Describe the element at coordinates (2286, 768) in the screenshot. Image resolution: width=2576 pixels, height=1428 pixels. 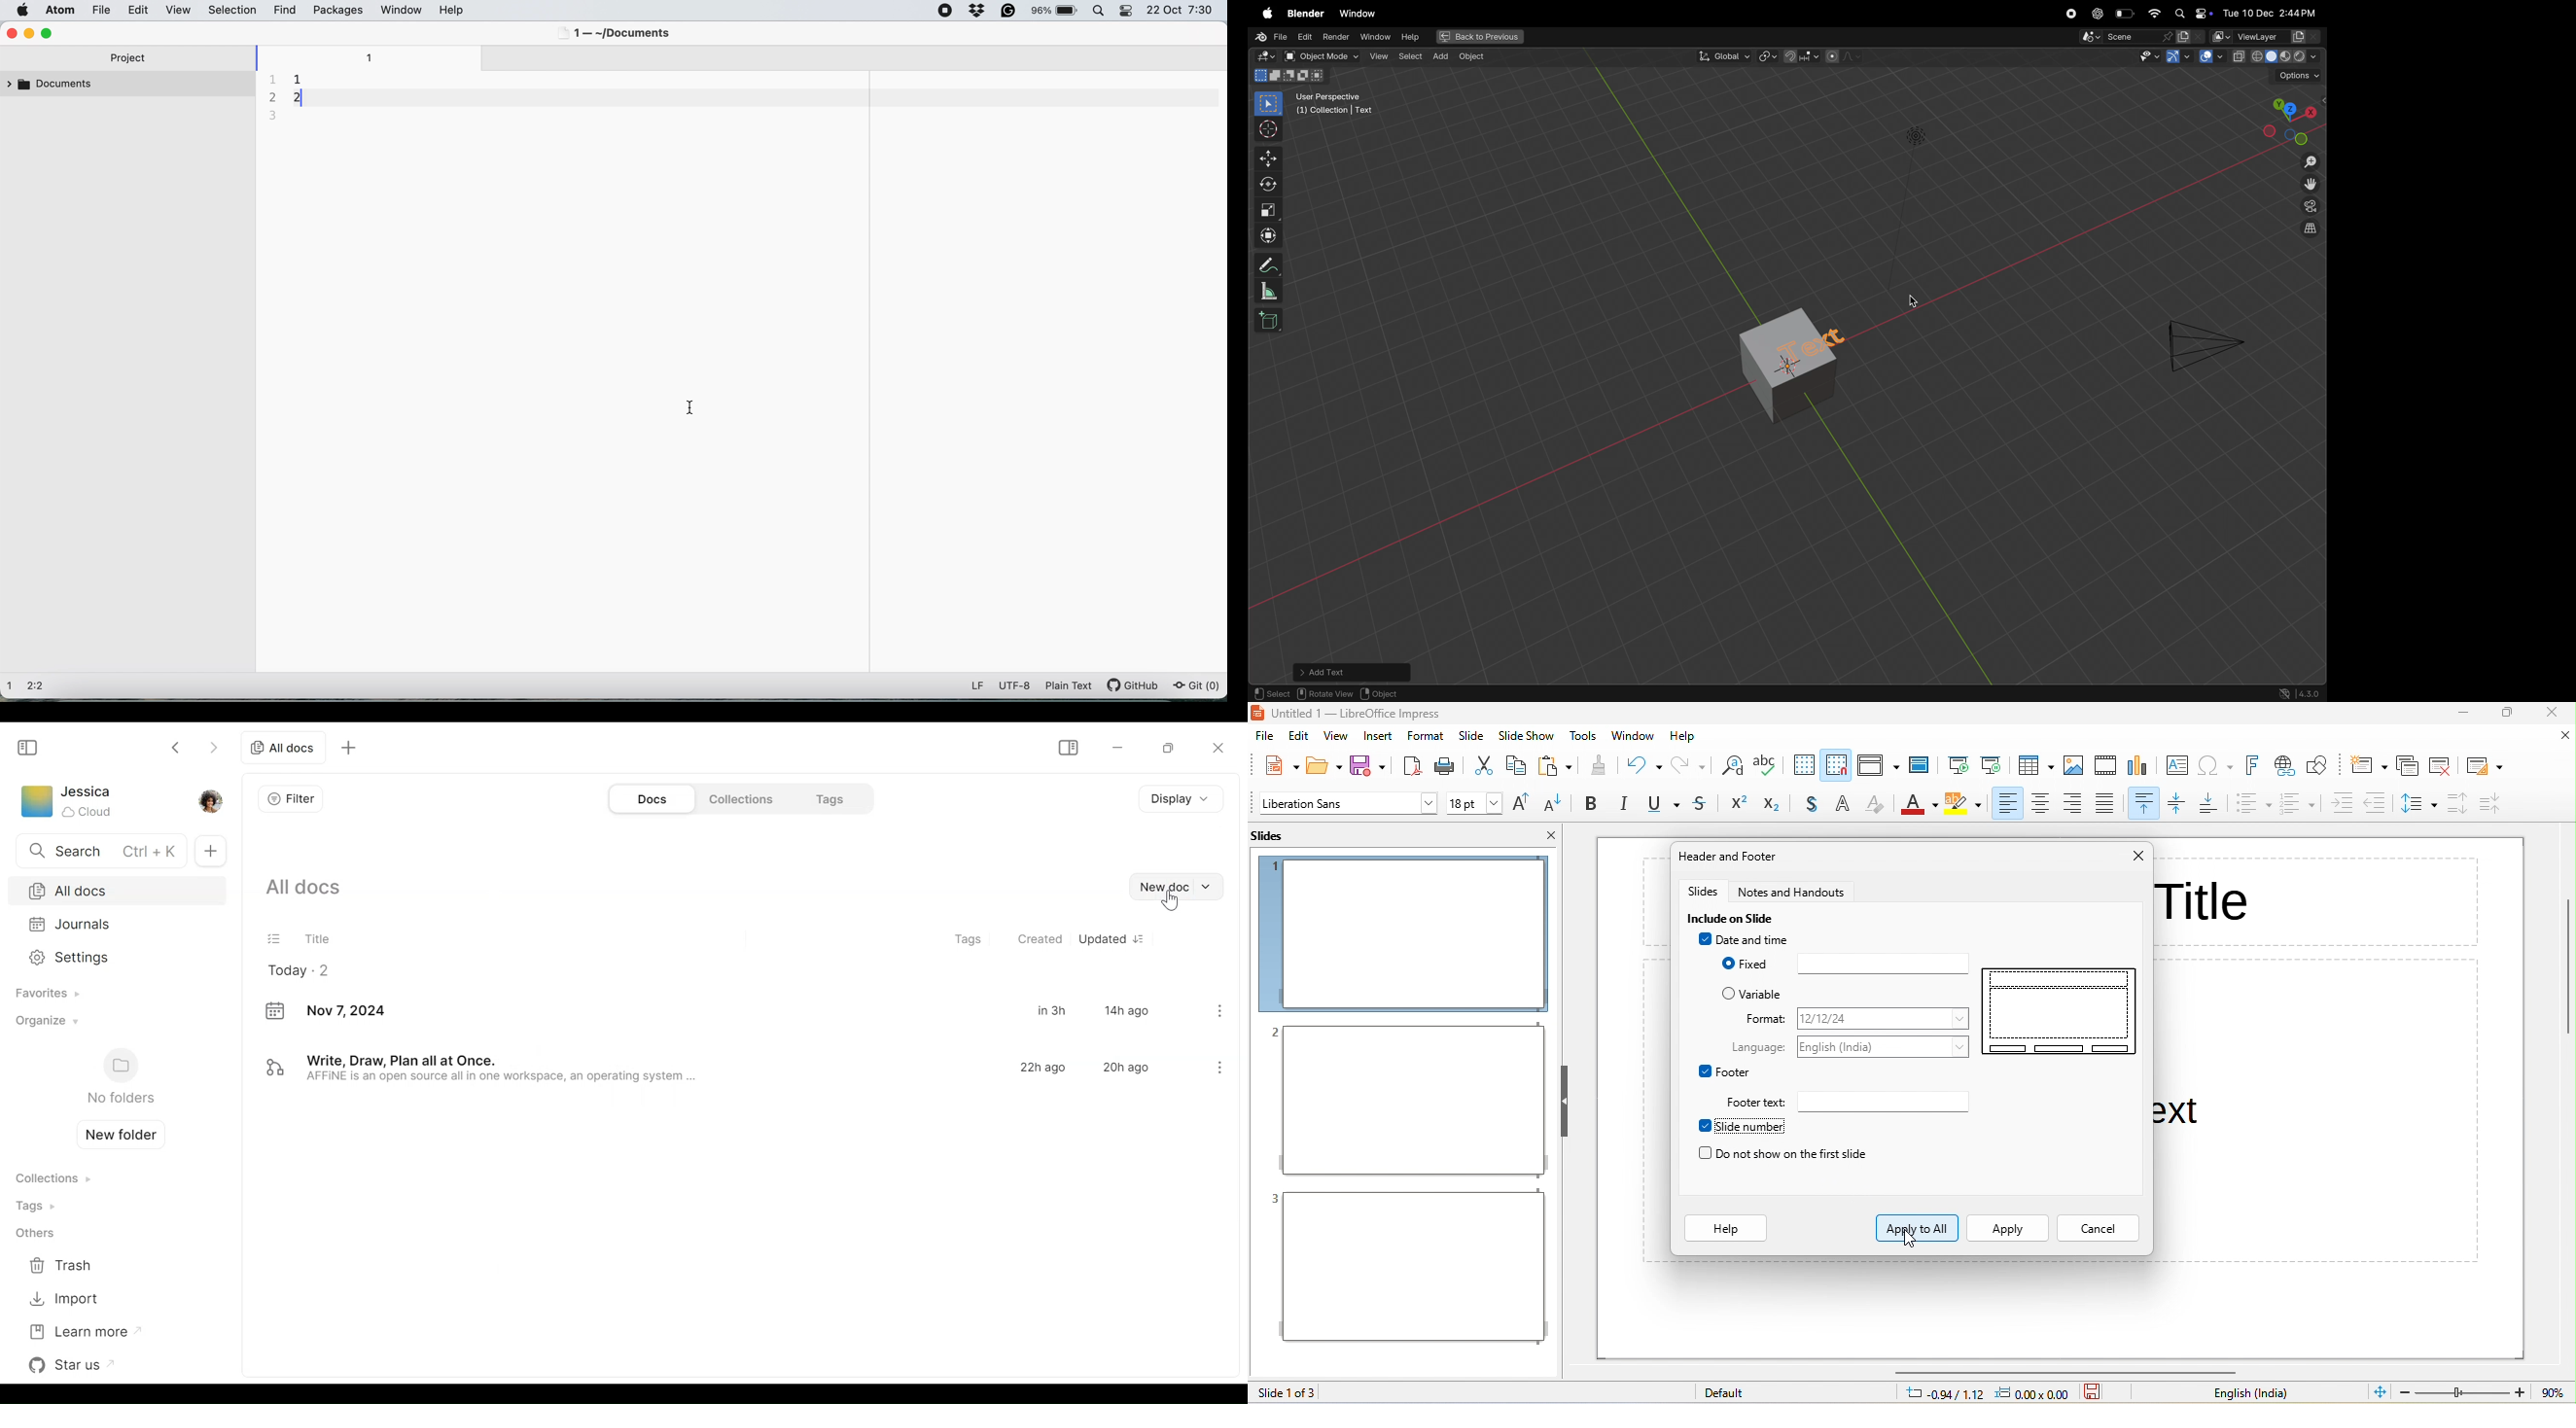
I see `hyperlink` at that location.